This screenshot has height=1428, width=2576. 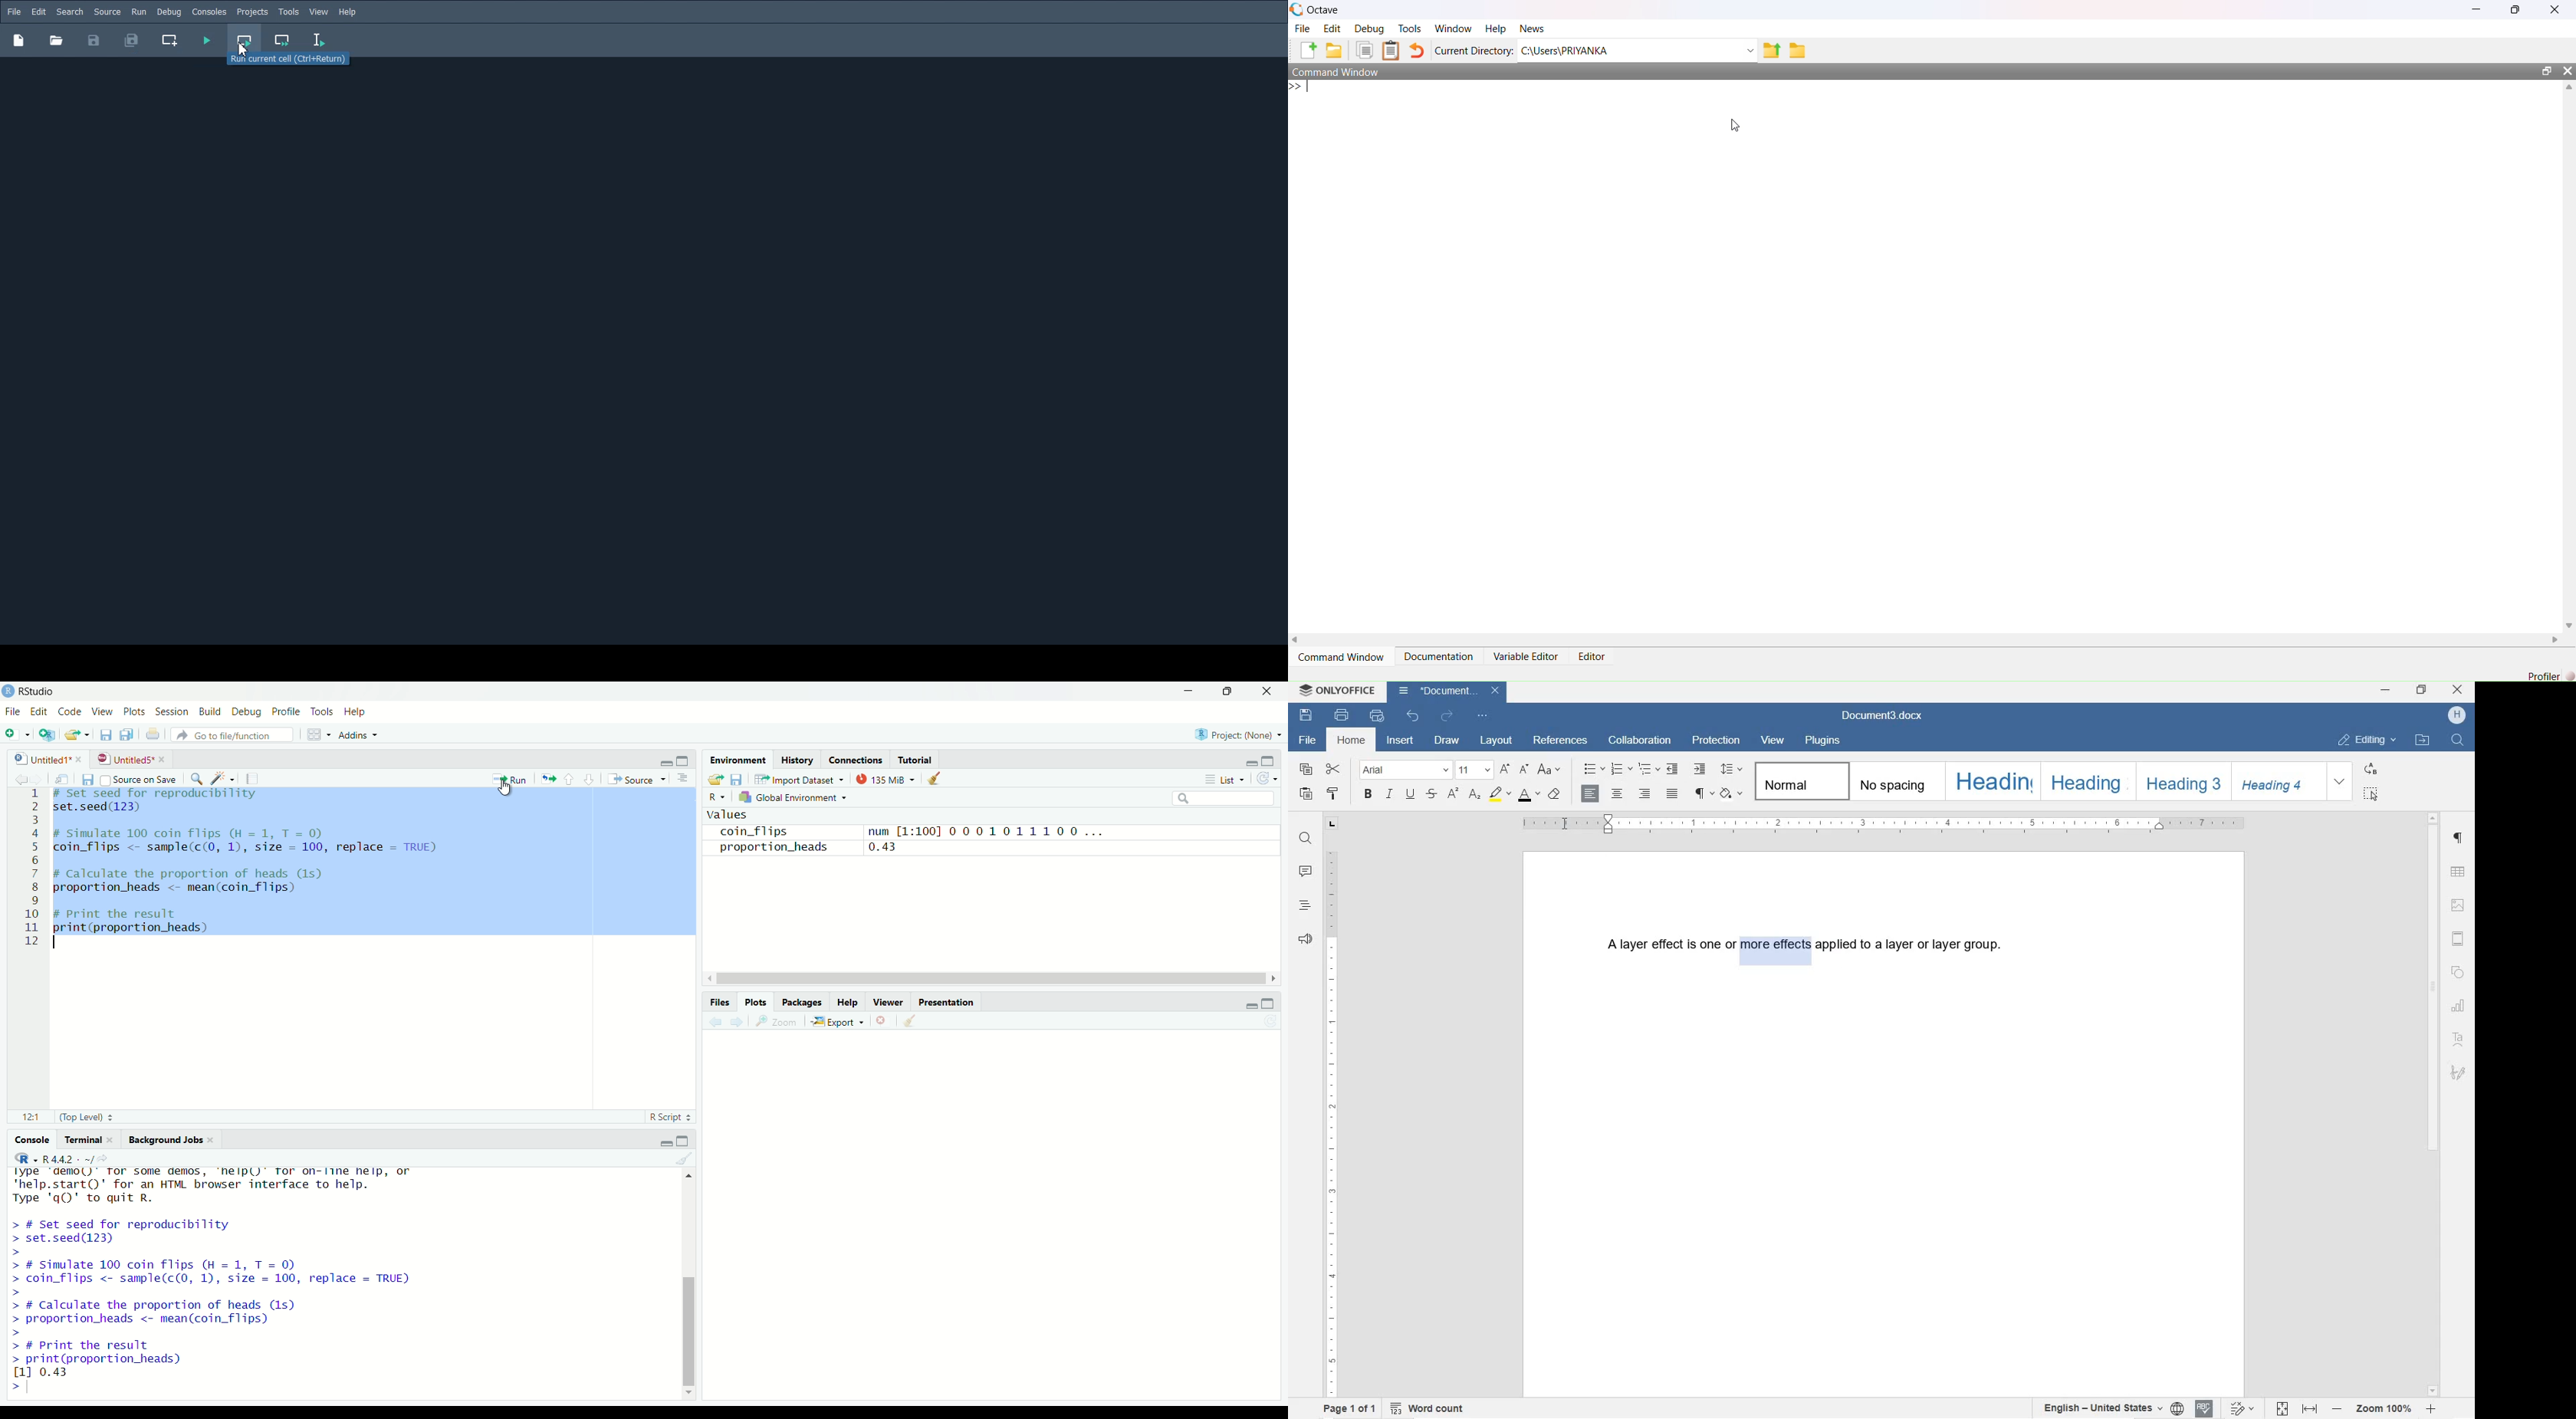 What do you see at coordinates (294, 61) in the screenshot?
I see `Run Current Cell` at bounding box center [294, 61].